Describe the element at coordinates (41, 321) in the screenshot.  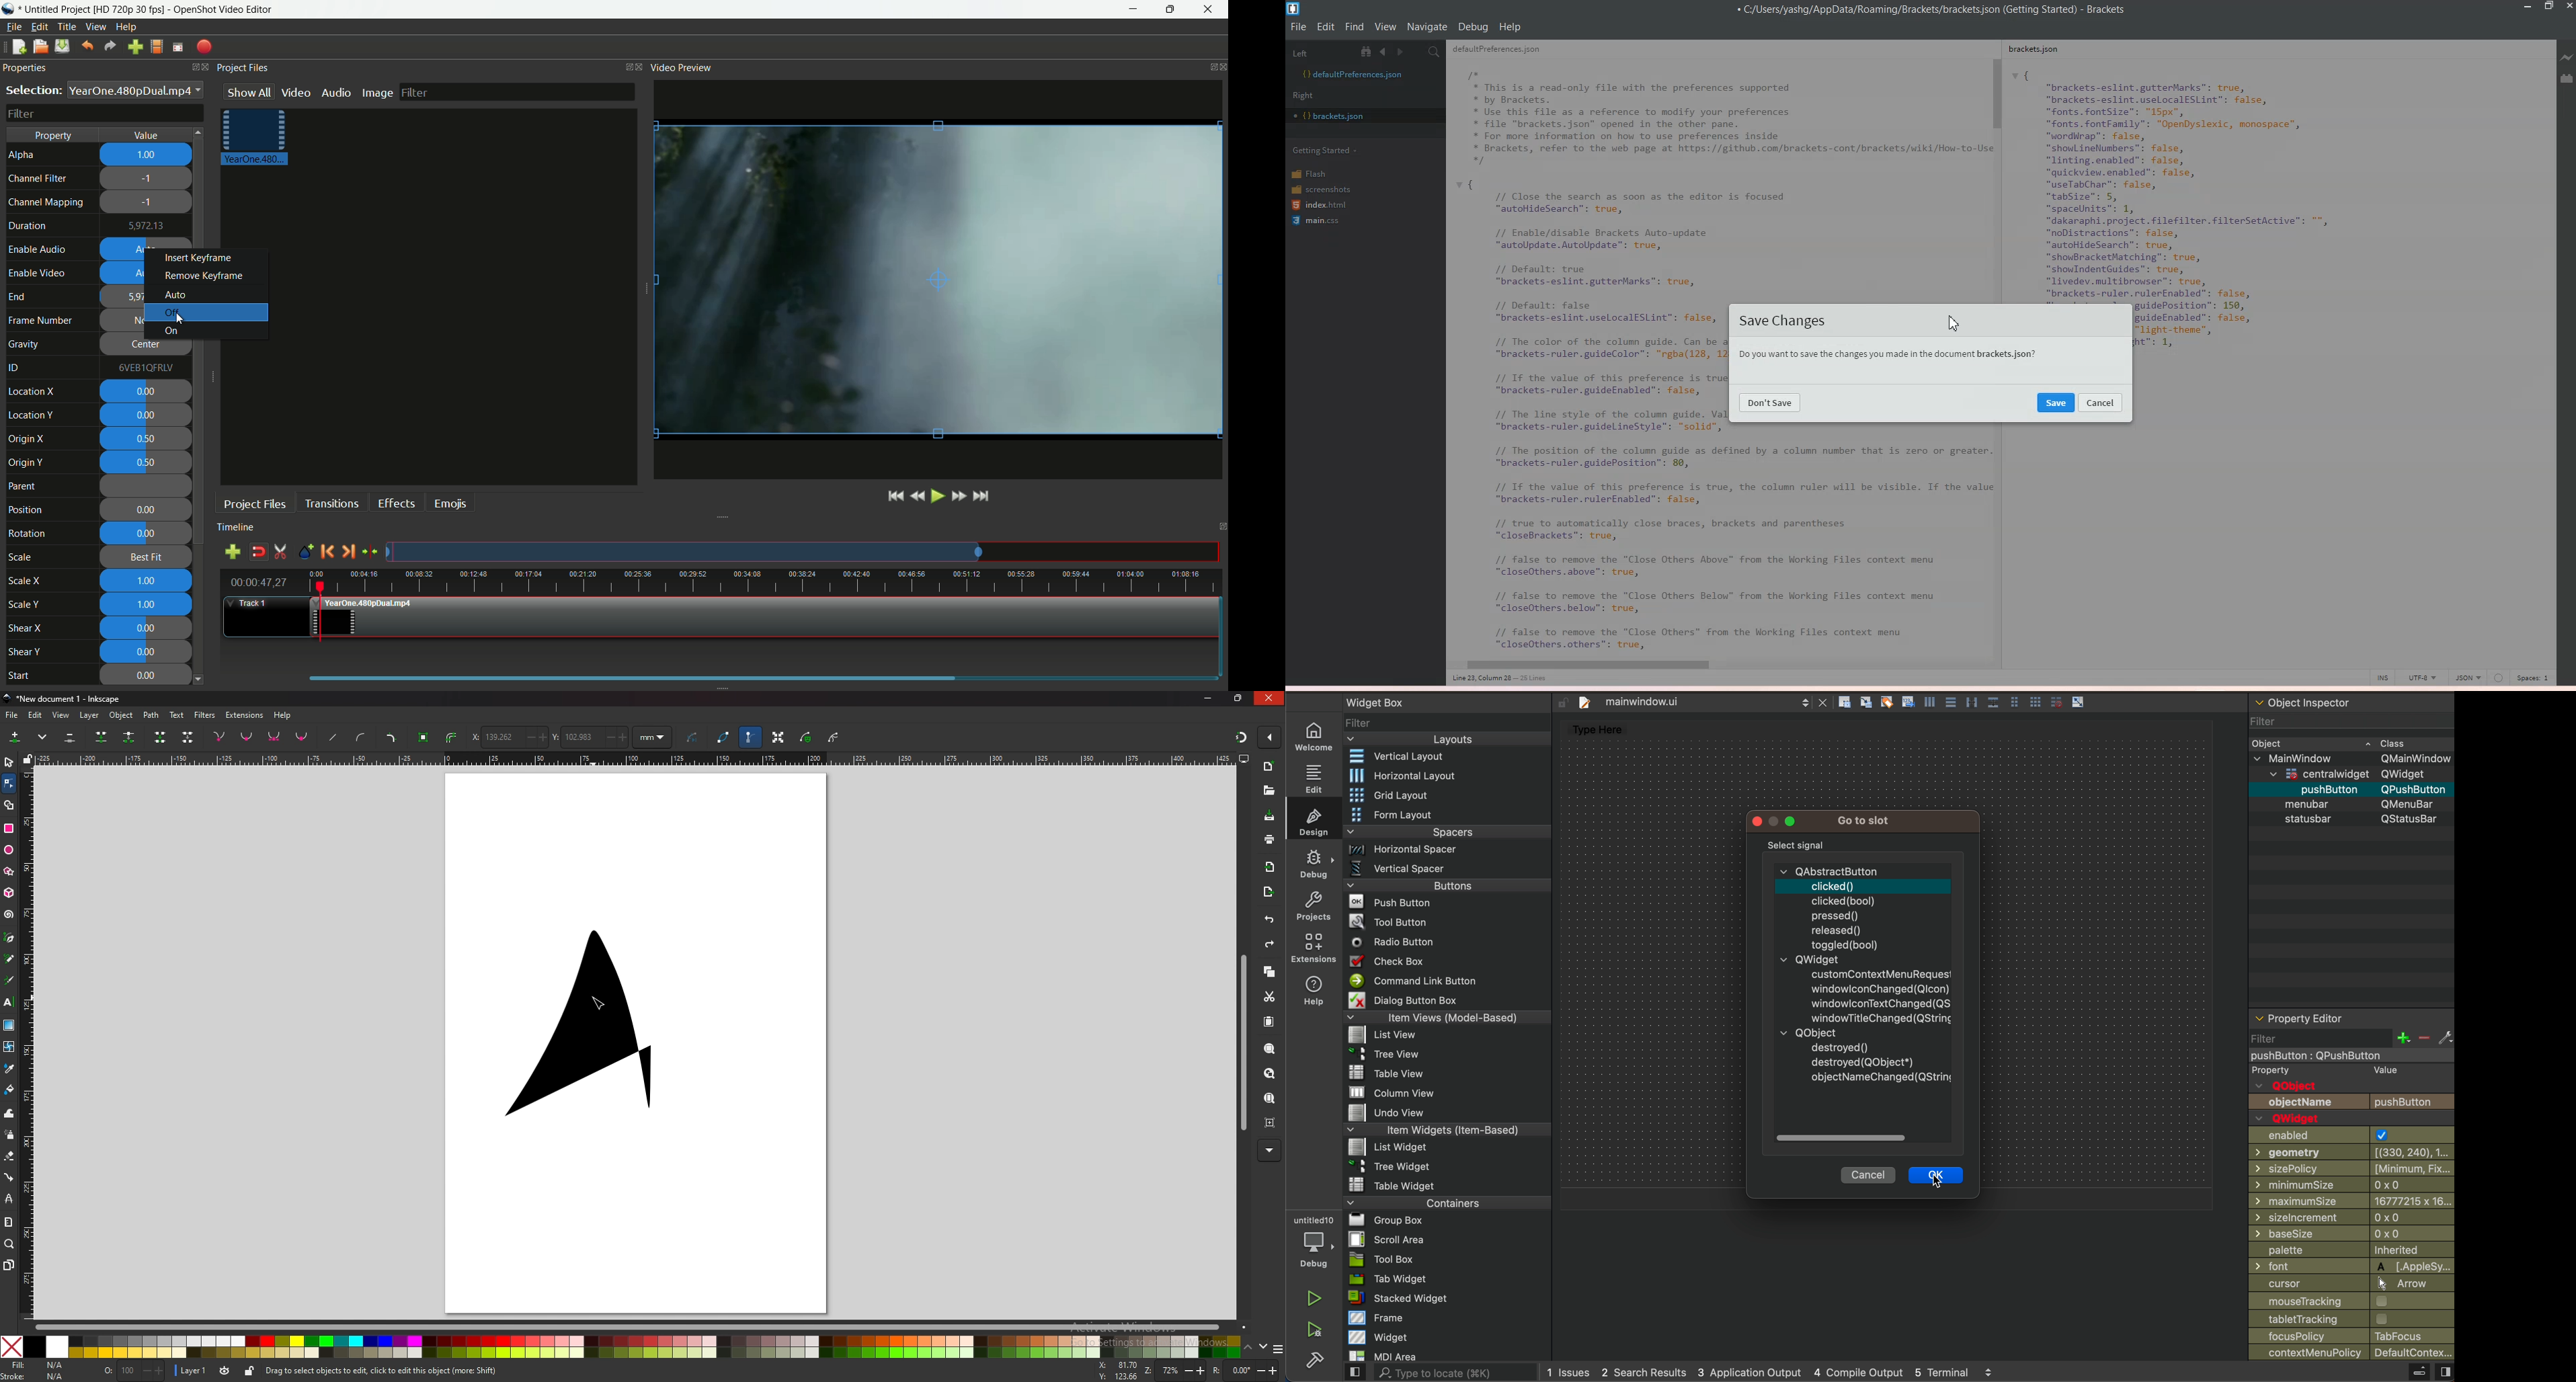
I see `frame number` at that location.